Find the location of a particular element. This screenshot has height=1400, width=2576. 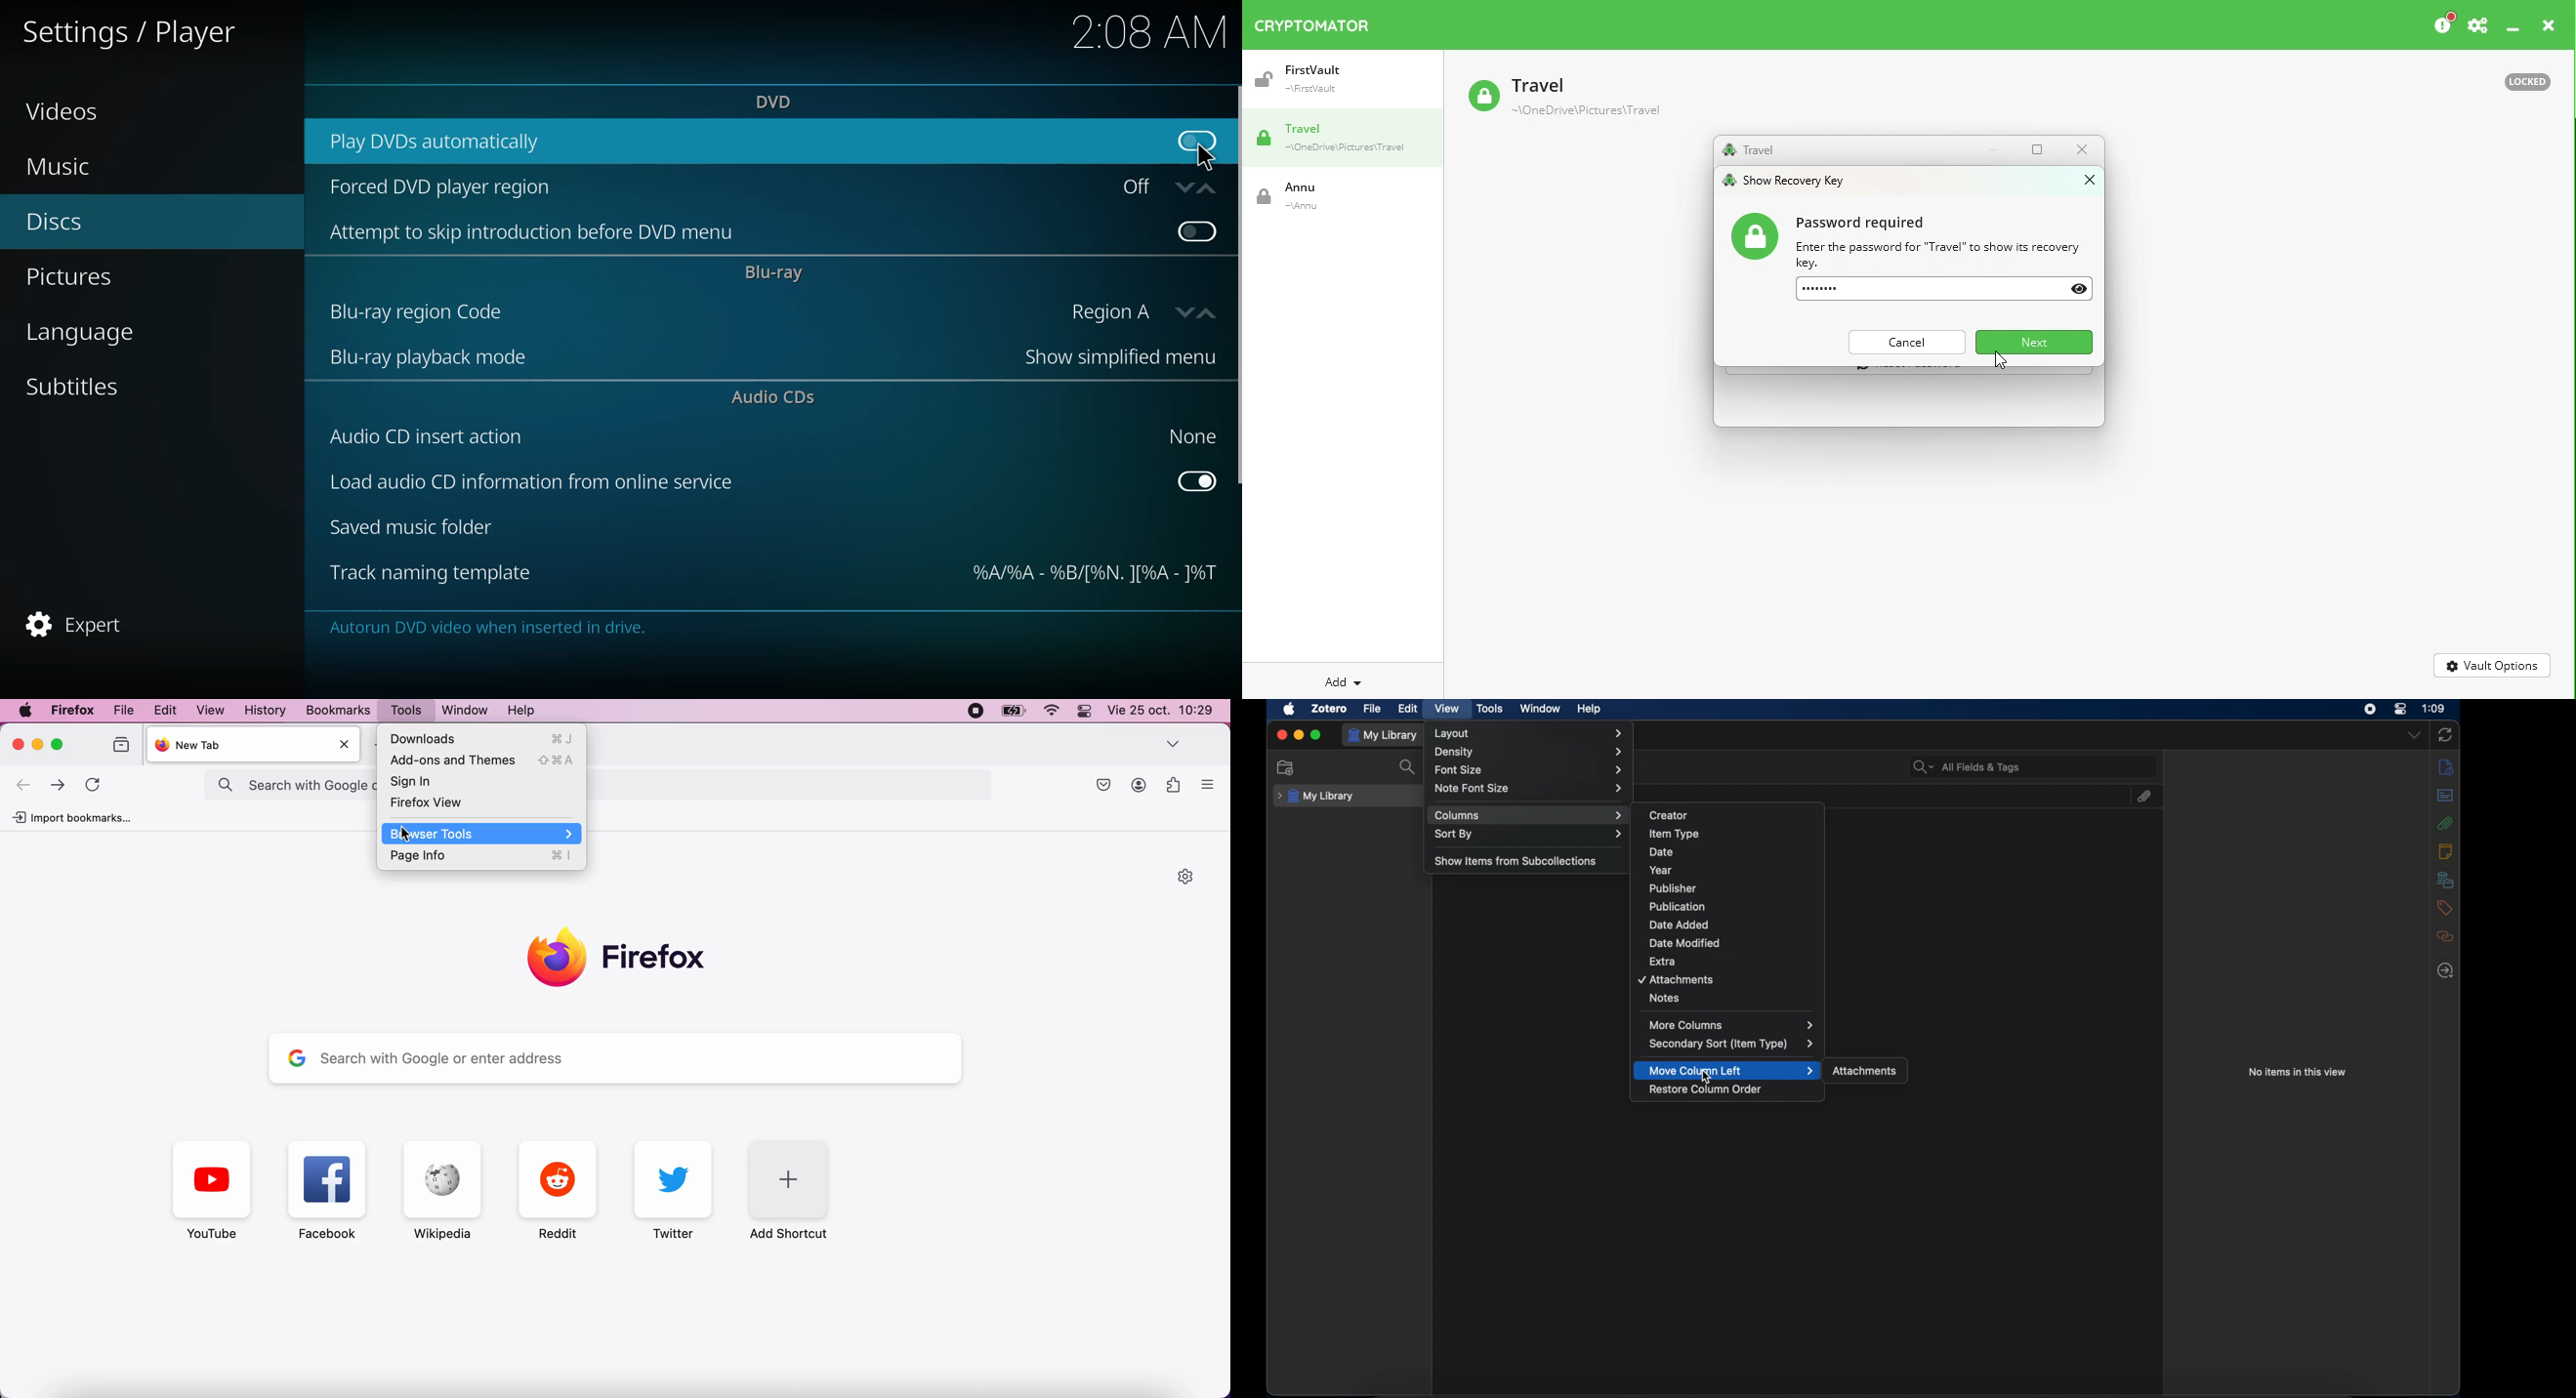

scroll bar is located at coordinates (1240, 286).